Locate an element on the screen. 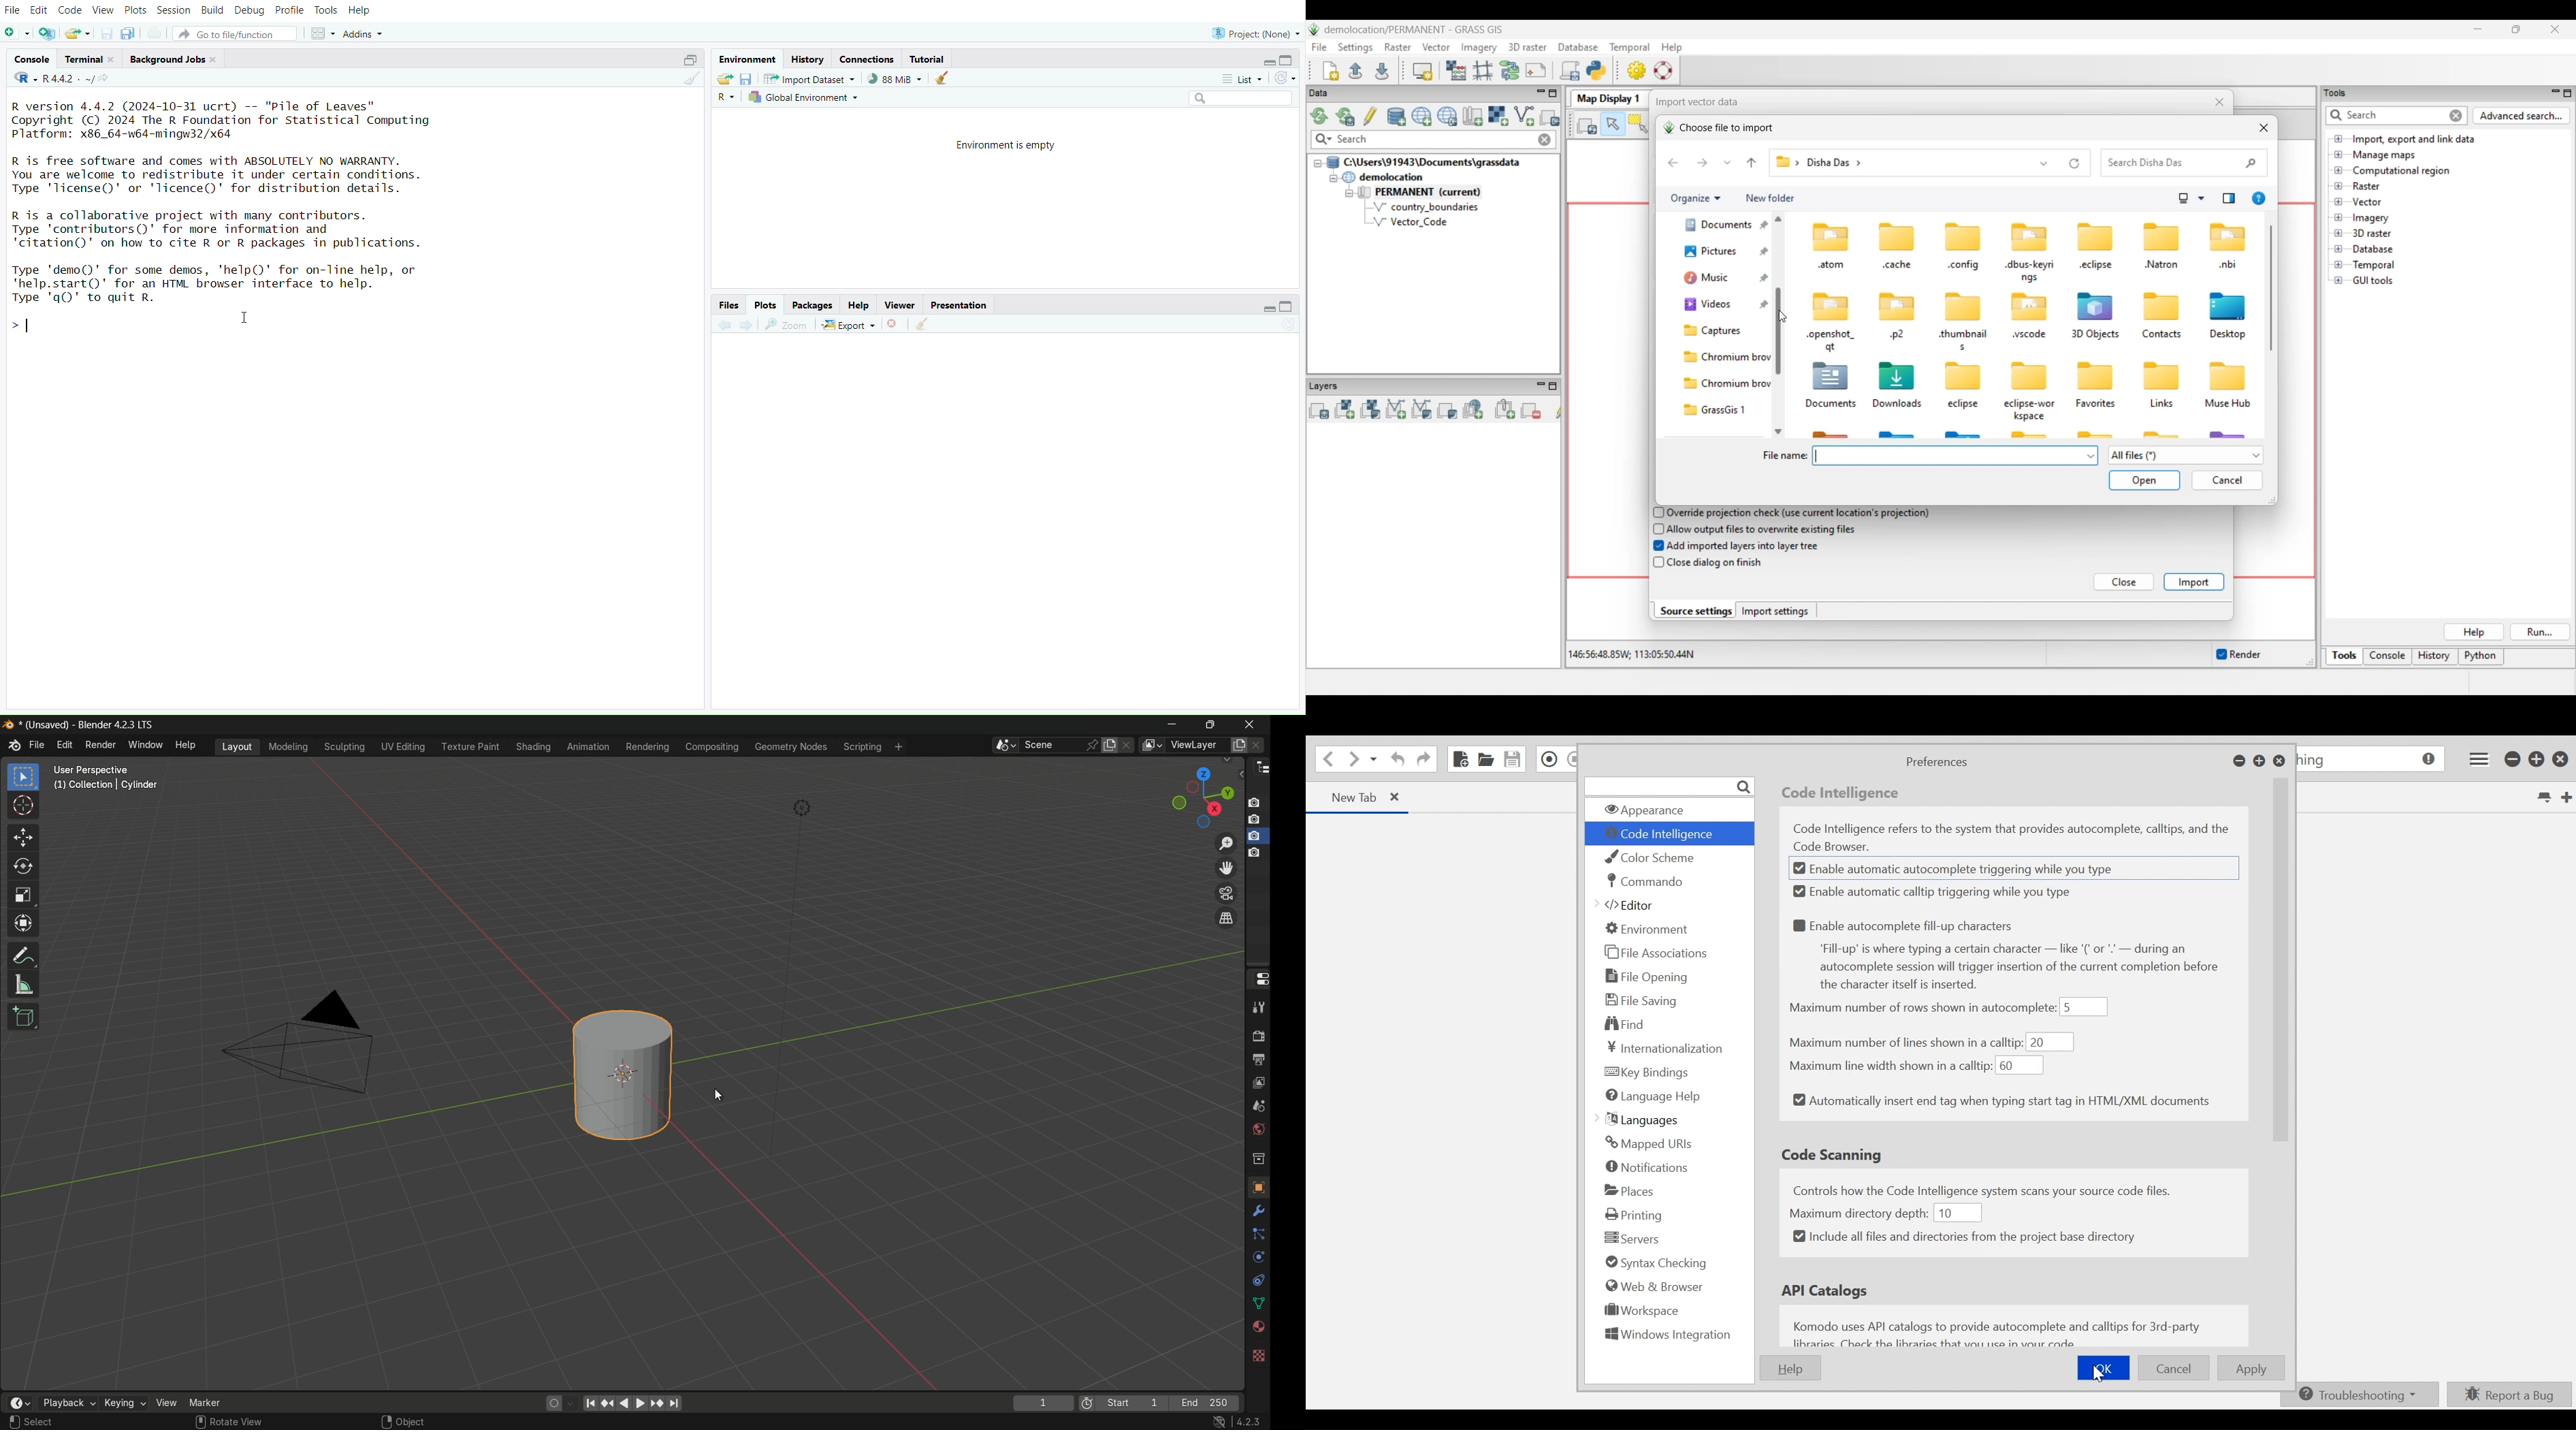 This screenshot has width=2576, height=1456. views is located at coordinates (1152, 745).